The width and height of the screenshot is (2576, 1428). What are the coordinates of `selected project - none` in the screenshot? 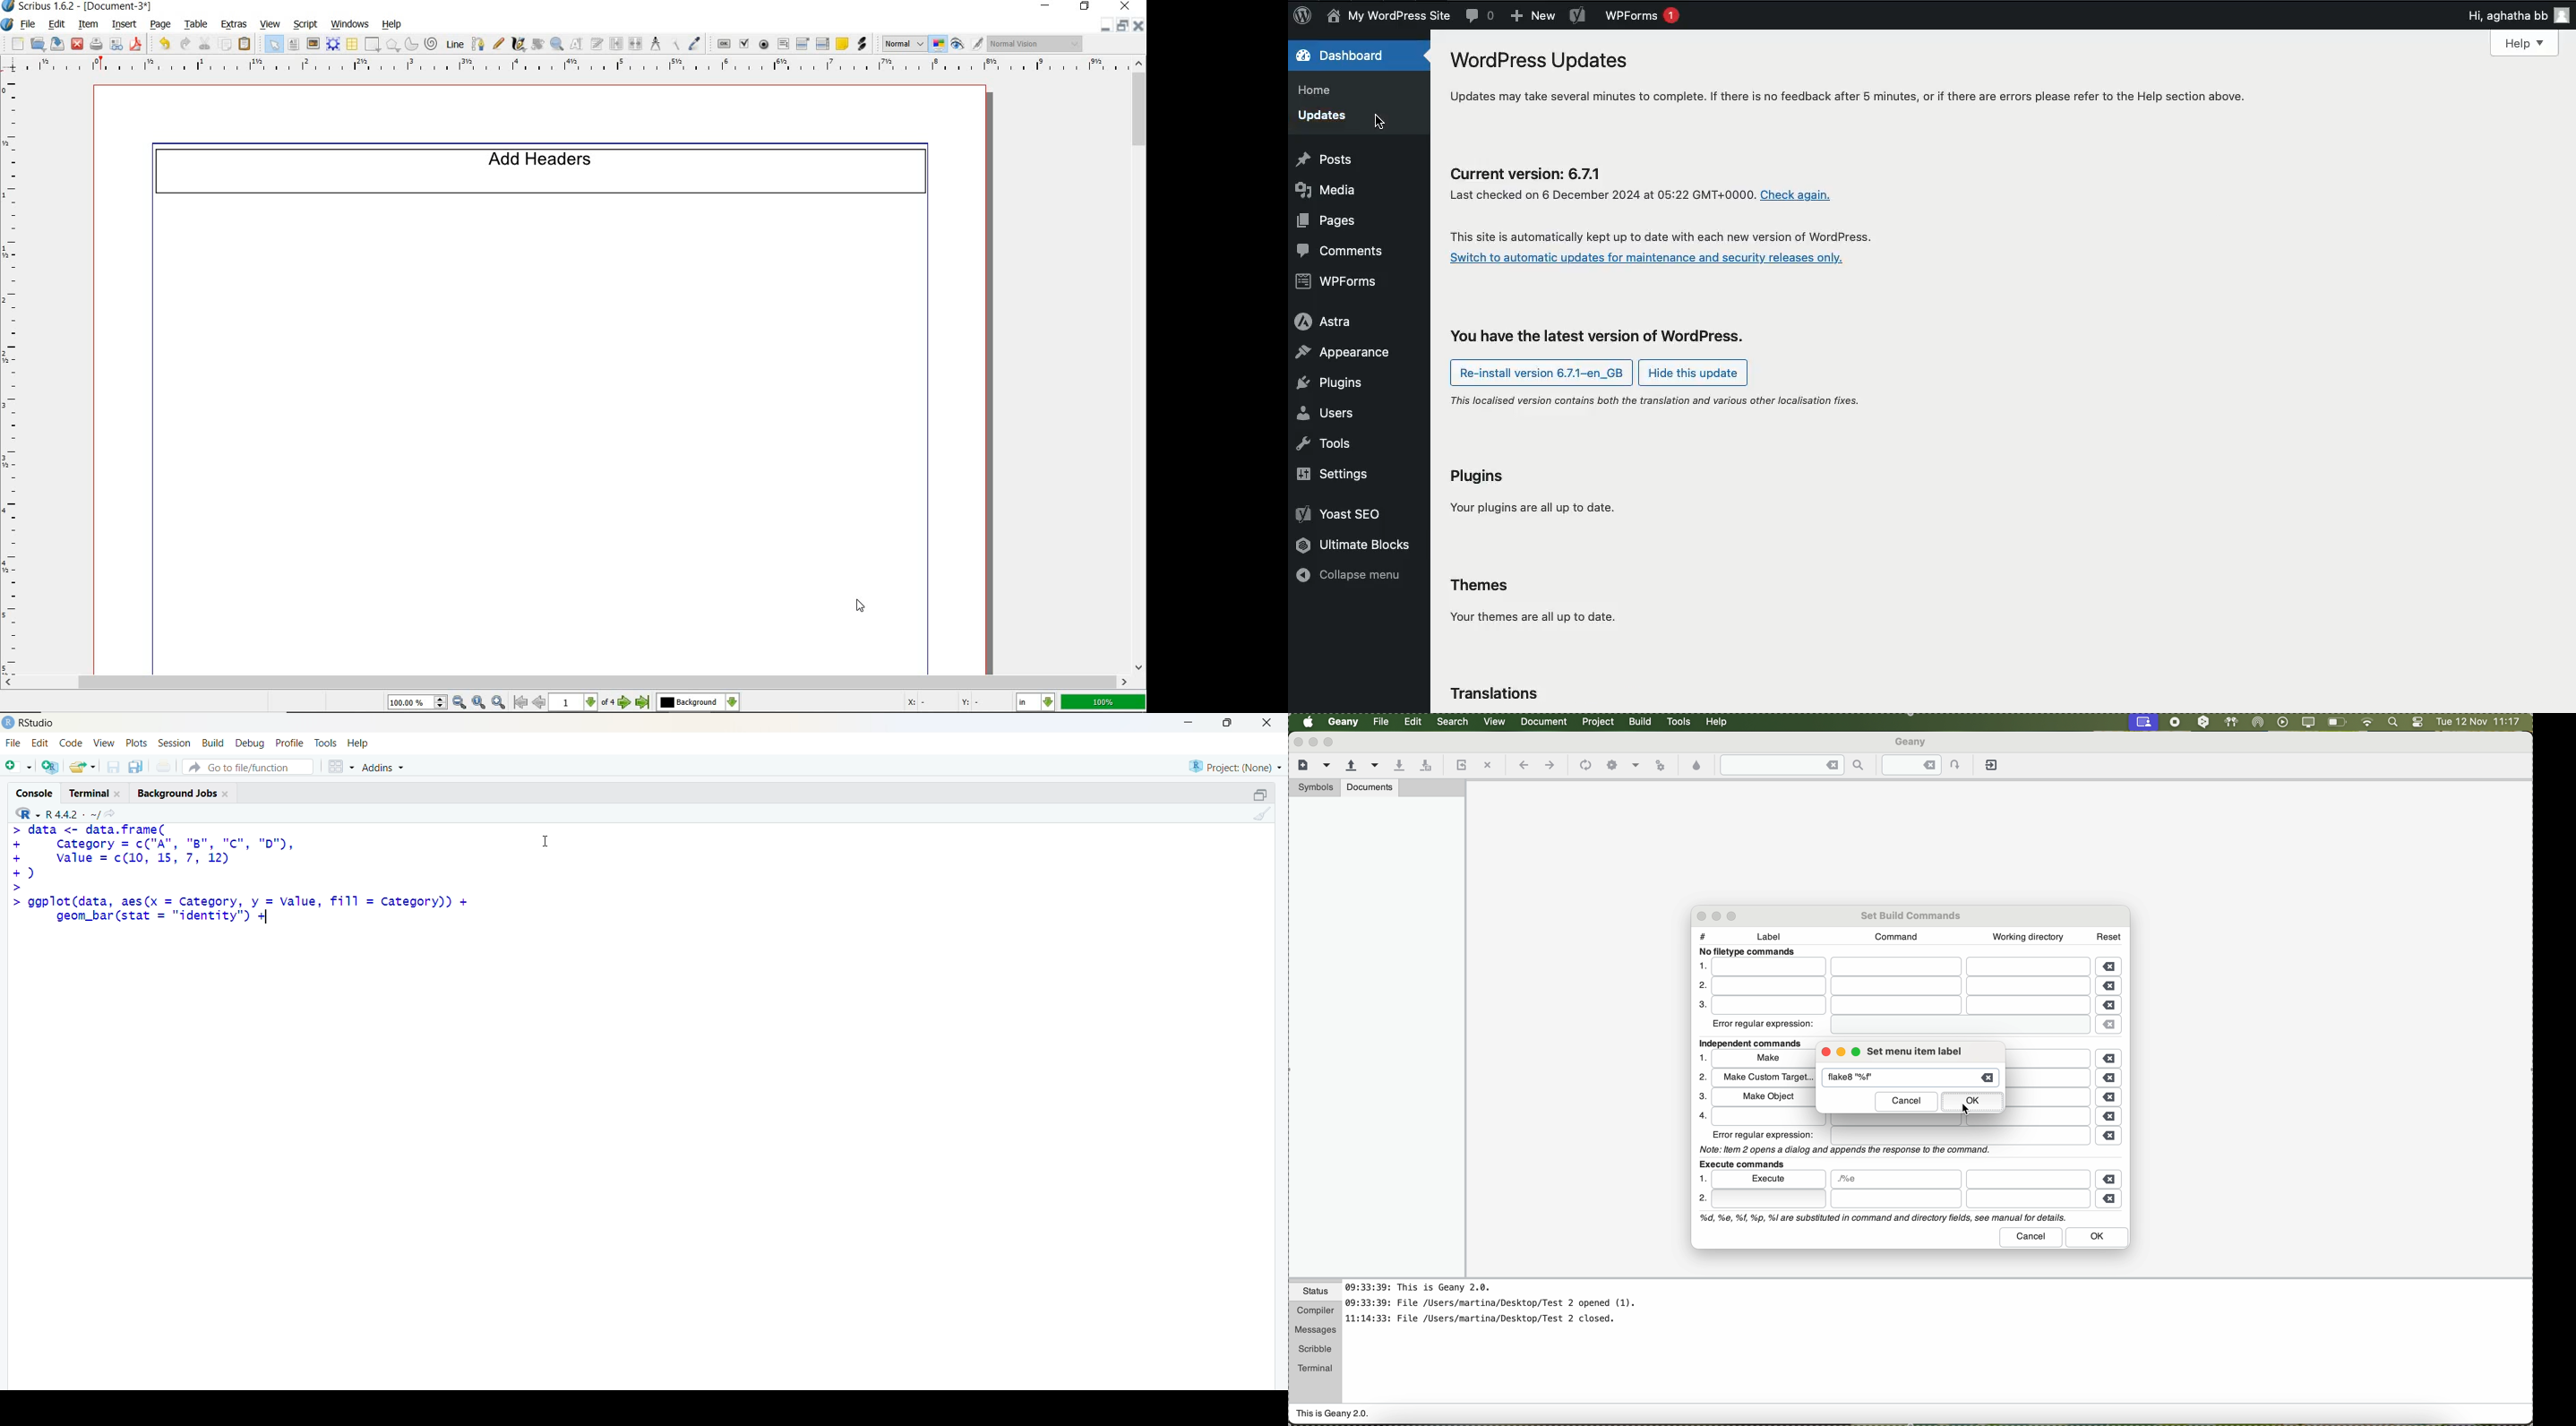 It's located at (1237, 766).